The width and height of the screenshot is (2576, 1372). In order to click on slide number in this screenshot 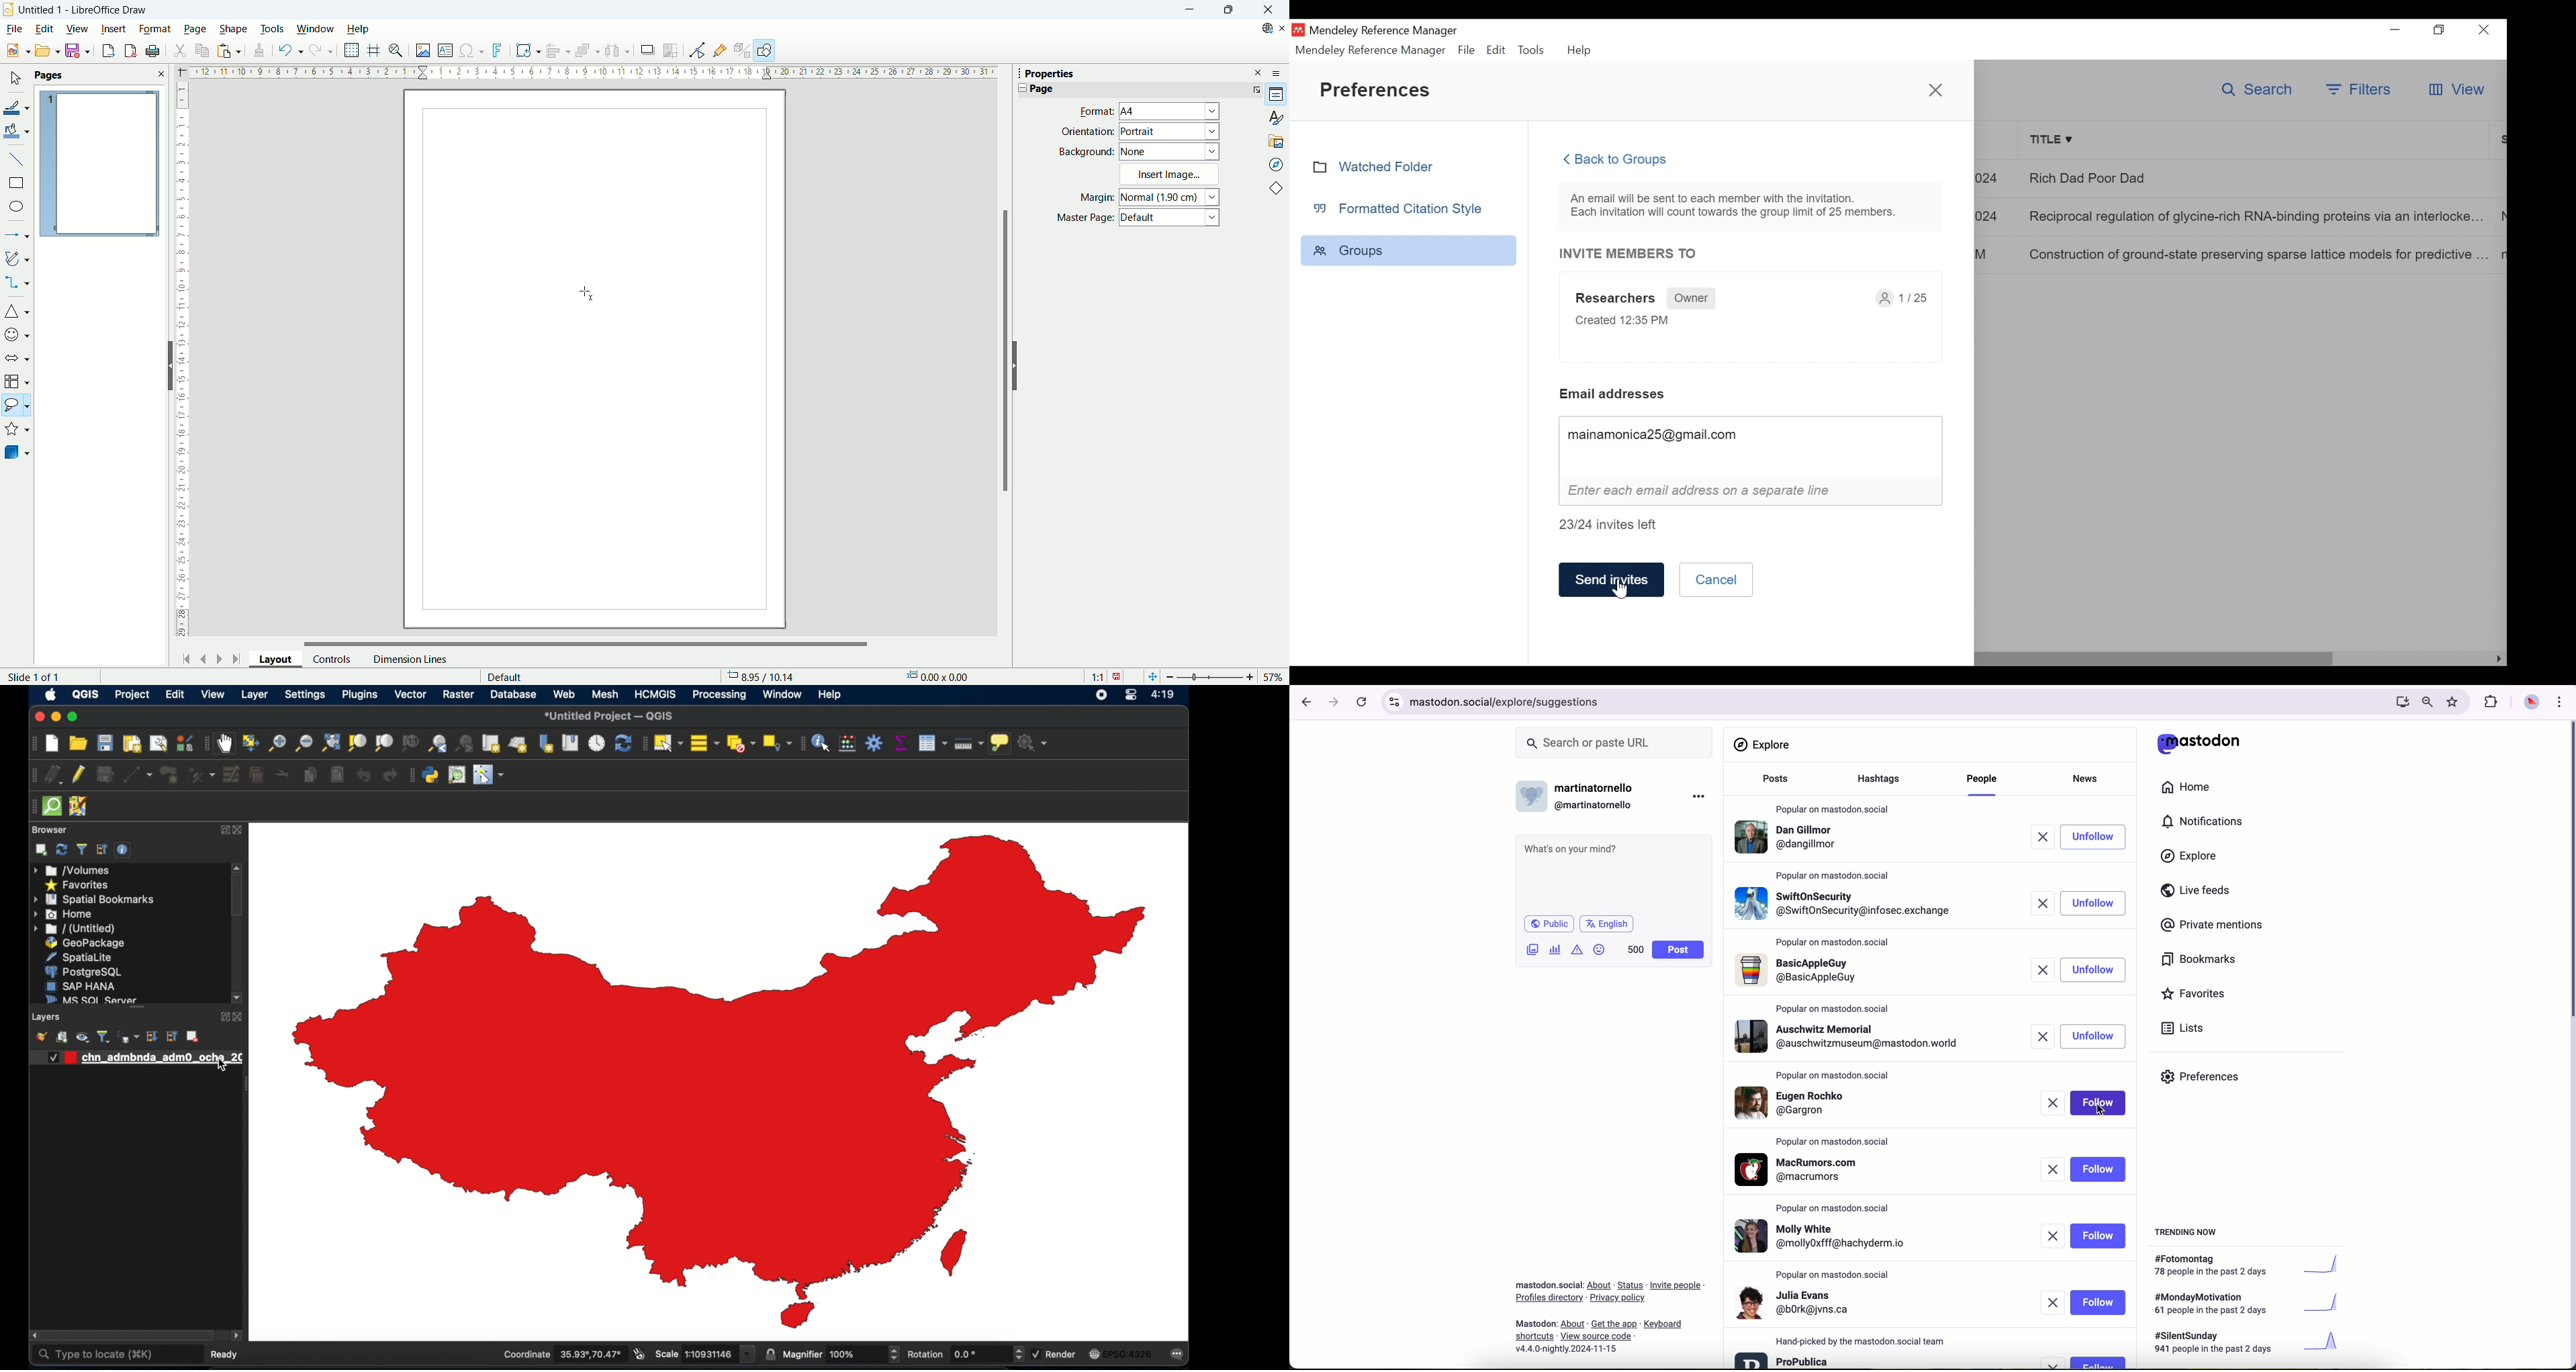, I will do `click(37, 677)`.